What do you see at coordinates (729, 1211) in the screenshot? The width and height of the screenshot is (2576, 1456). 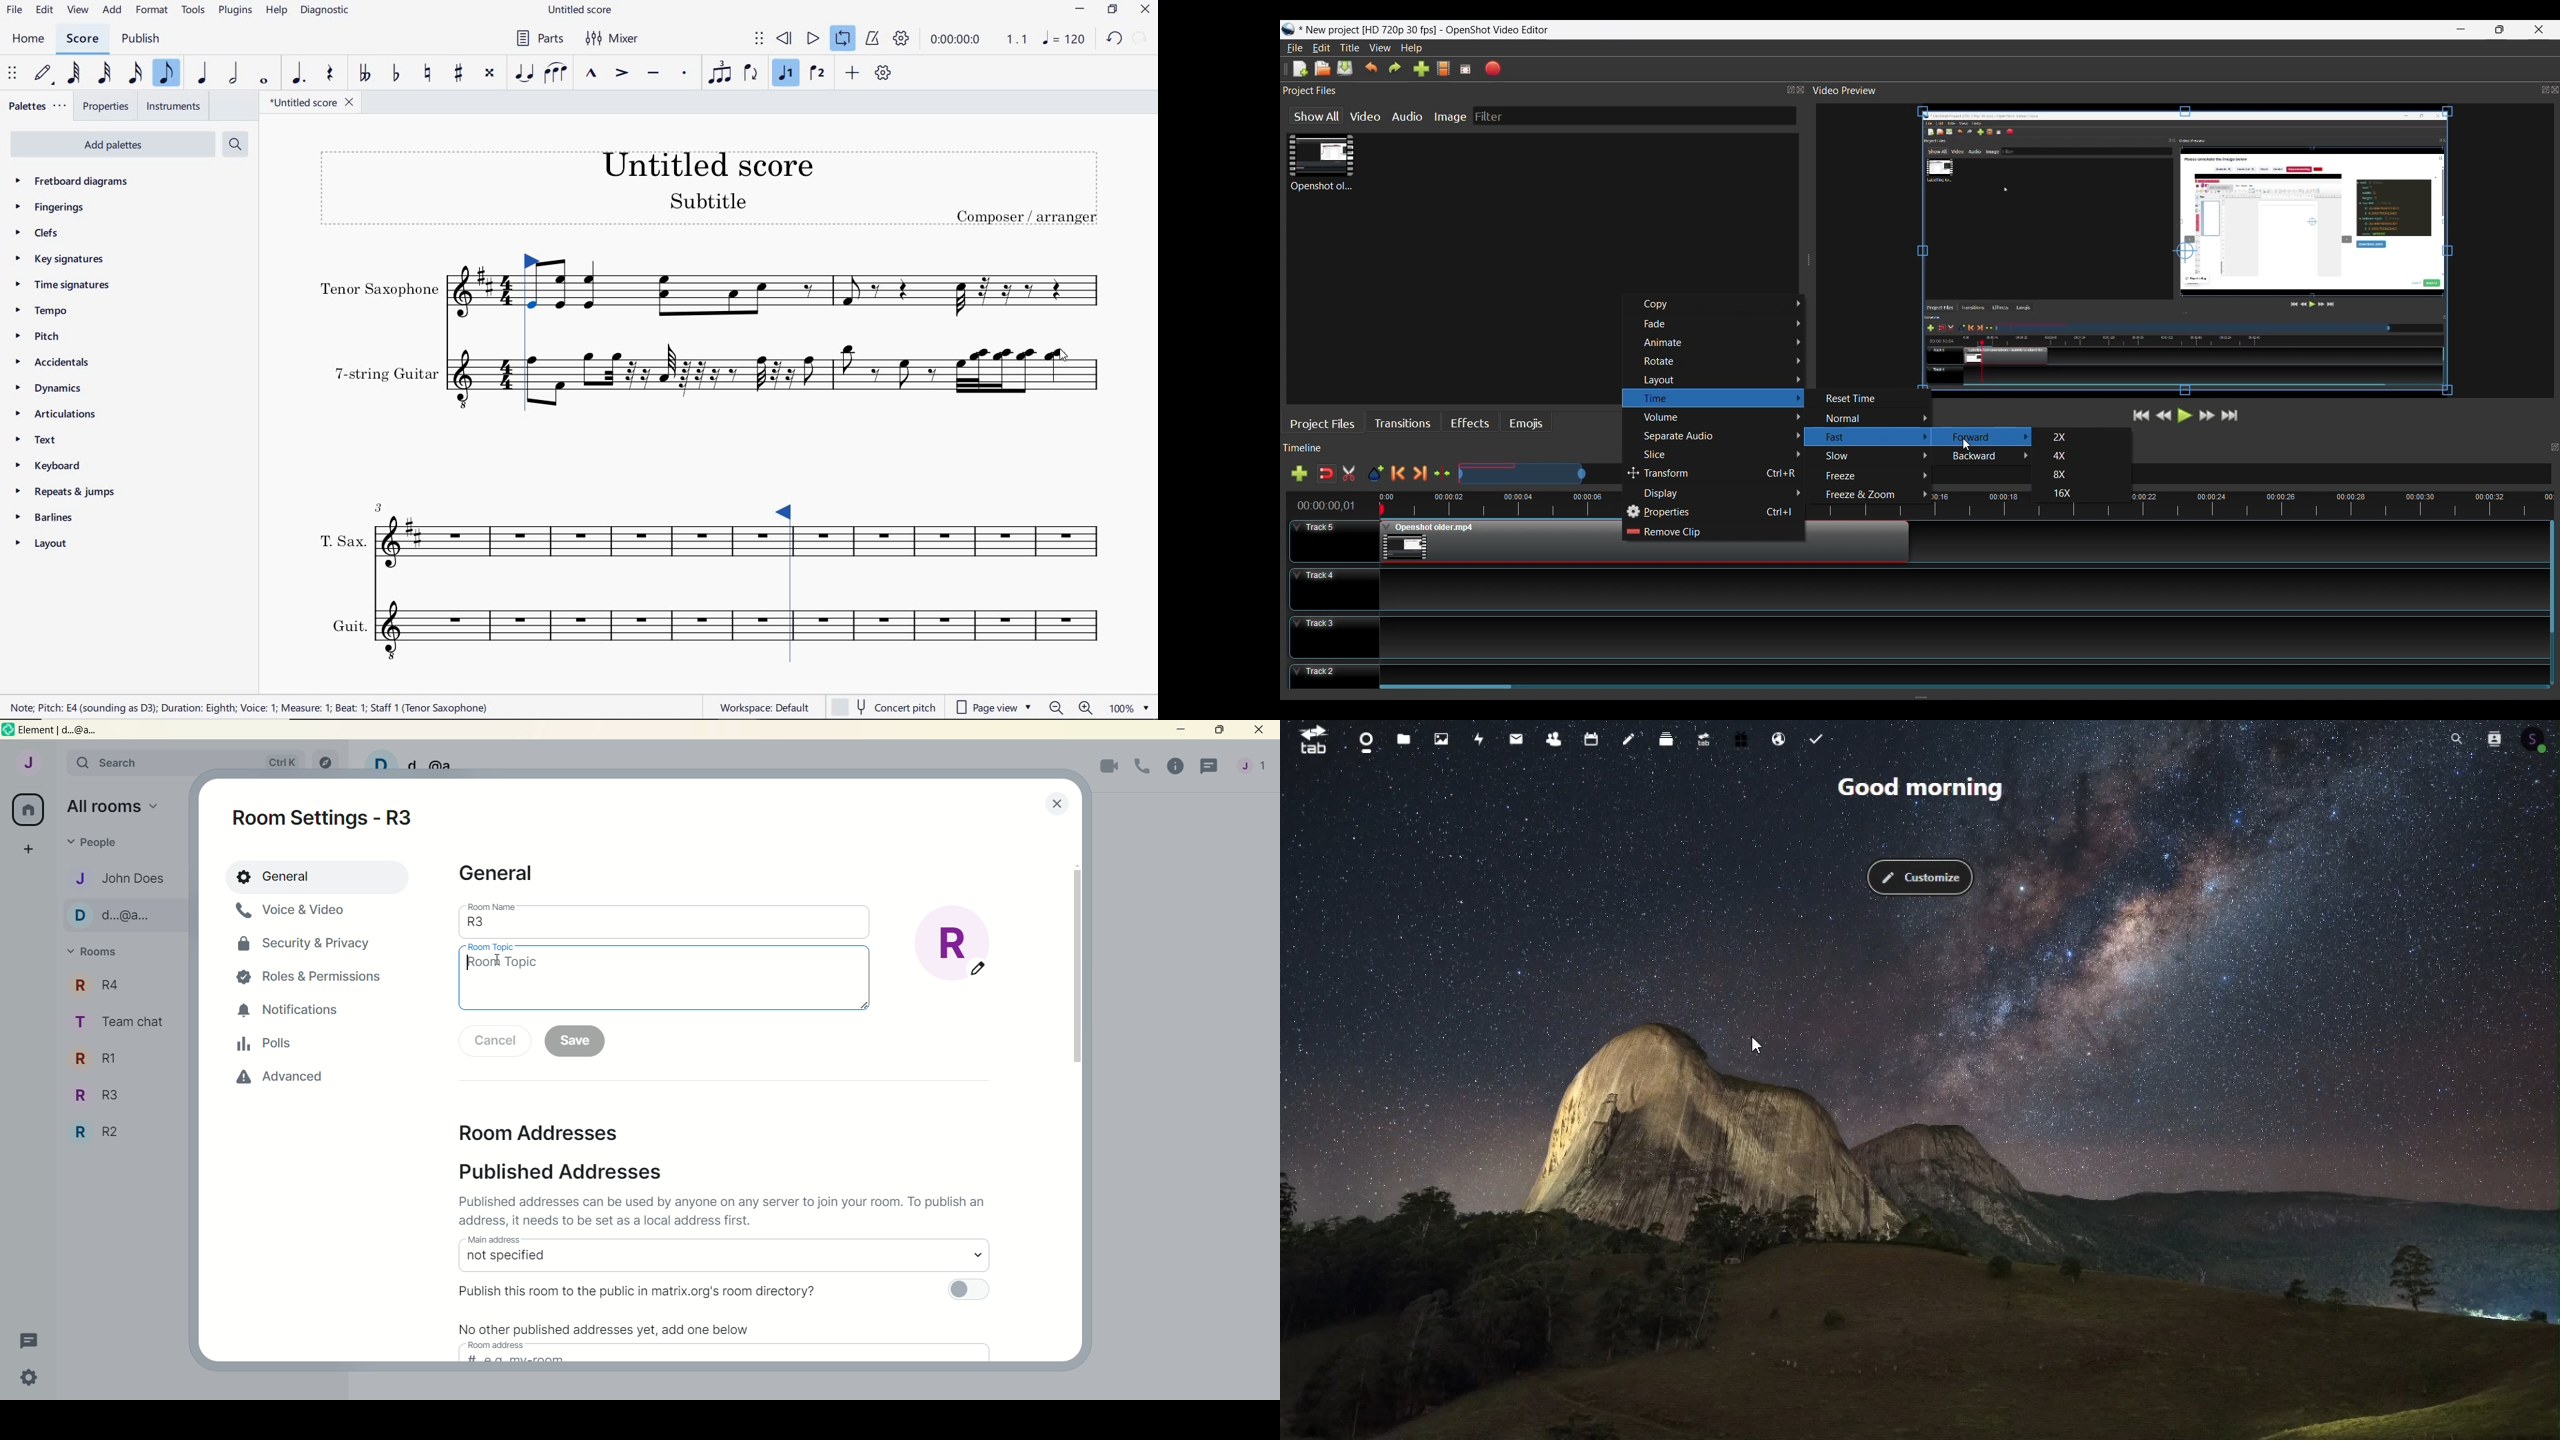 I see `Published addresses can be used by anyone on any server to join your room. To publish an address it needs to be set as a local address first` at bounding box center [729, 1211].